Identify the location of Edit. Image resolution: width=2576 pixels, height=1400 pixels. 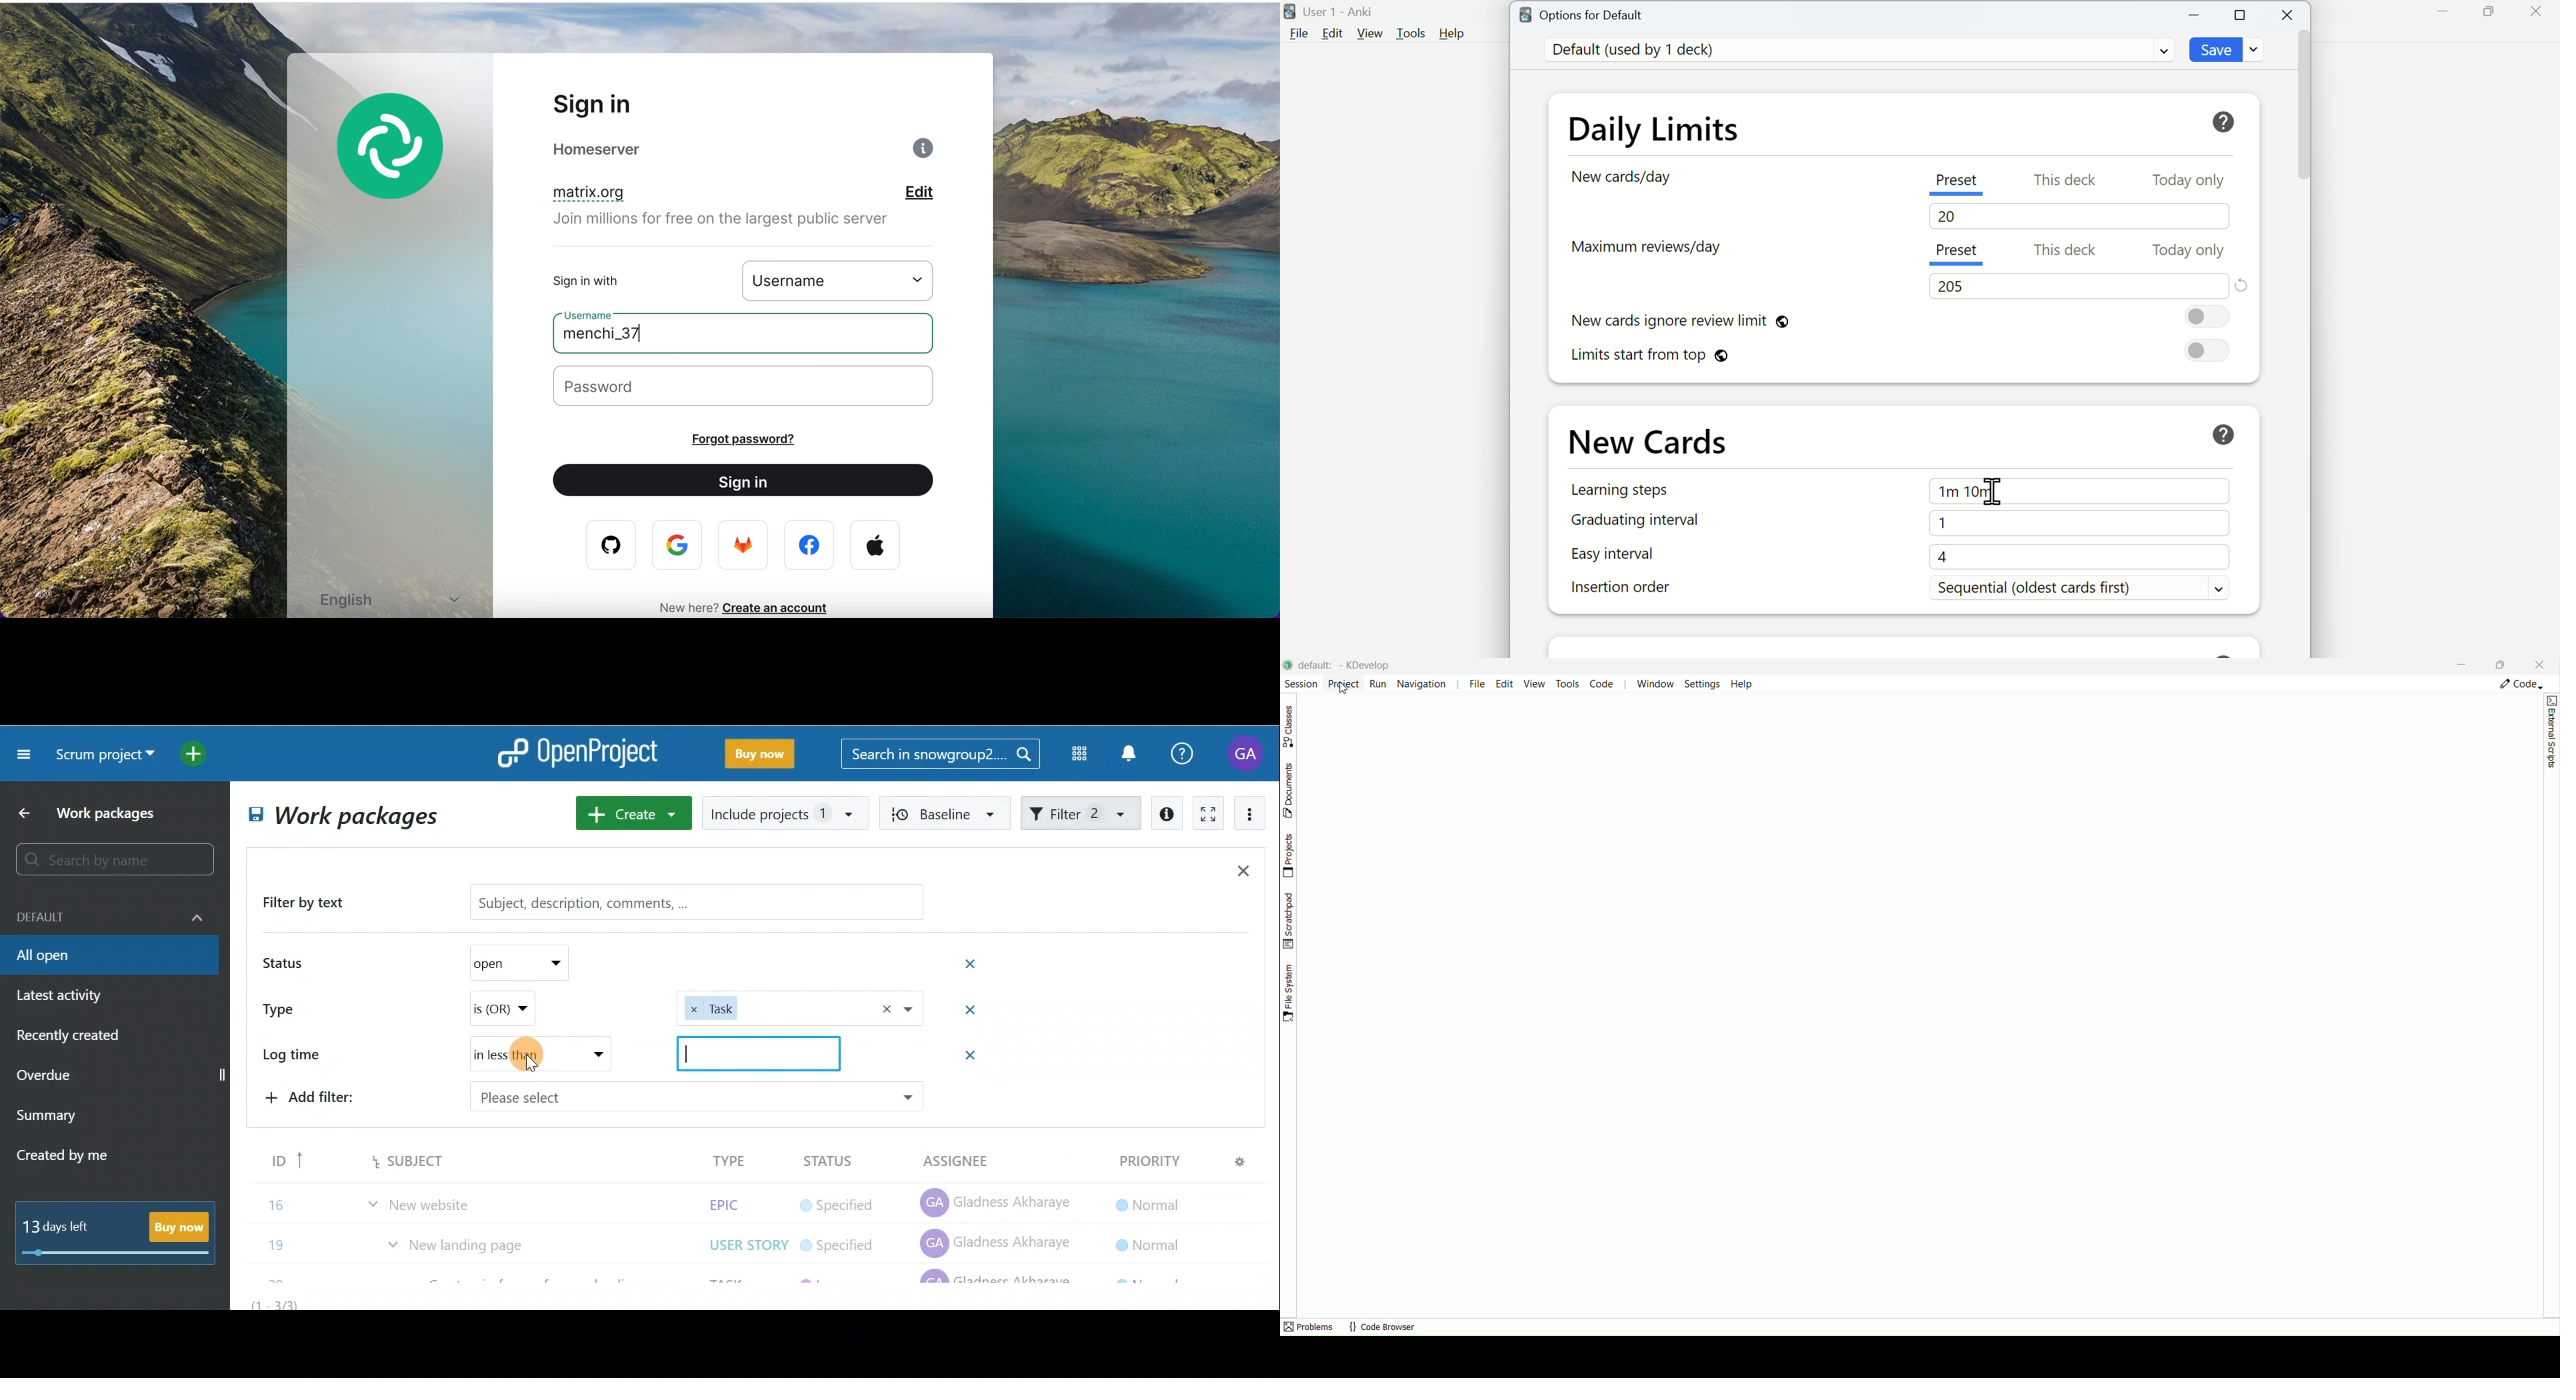
(1508, 684).